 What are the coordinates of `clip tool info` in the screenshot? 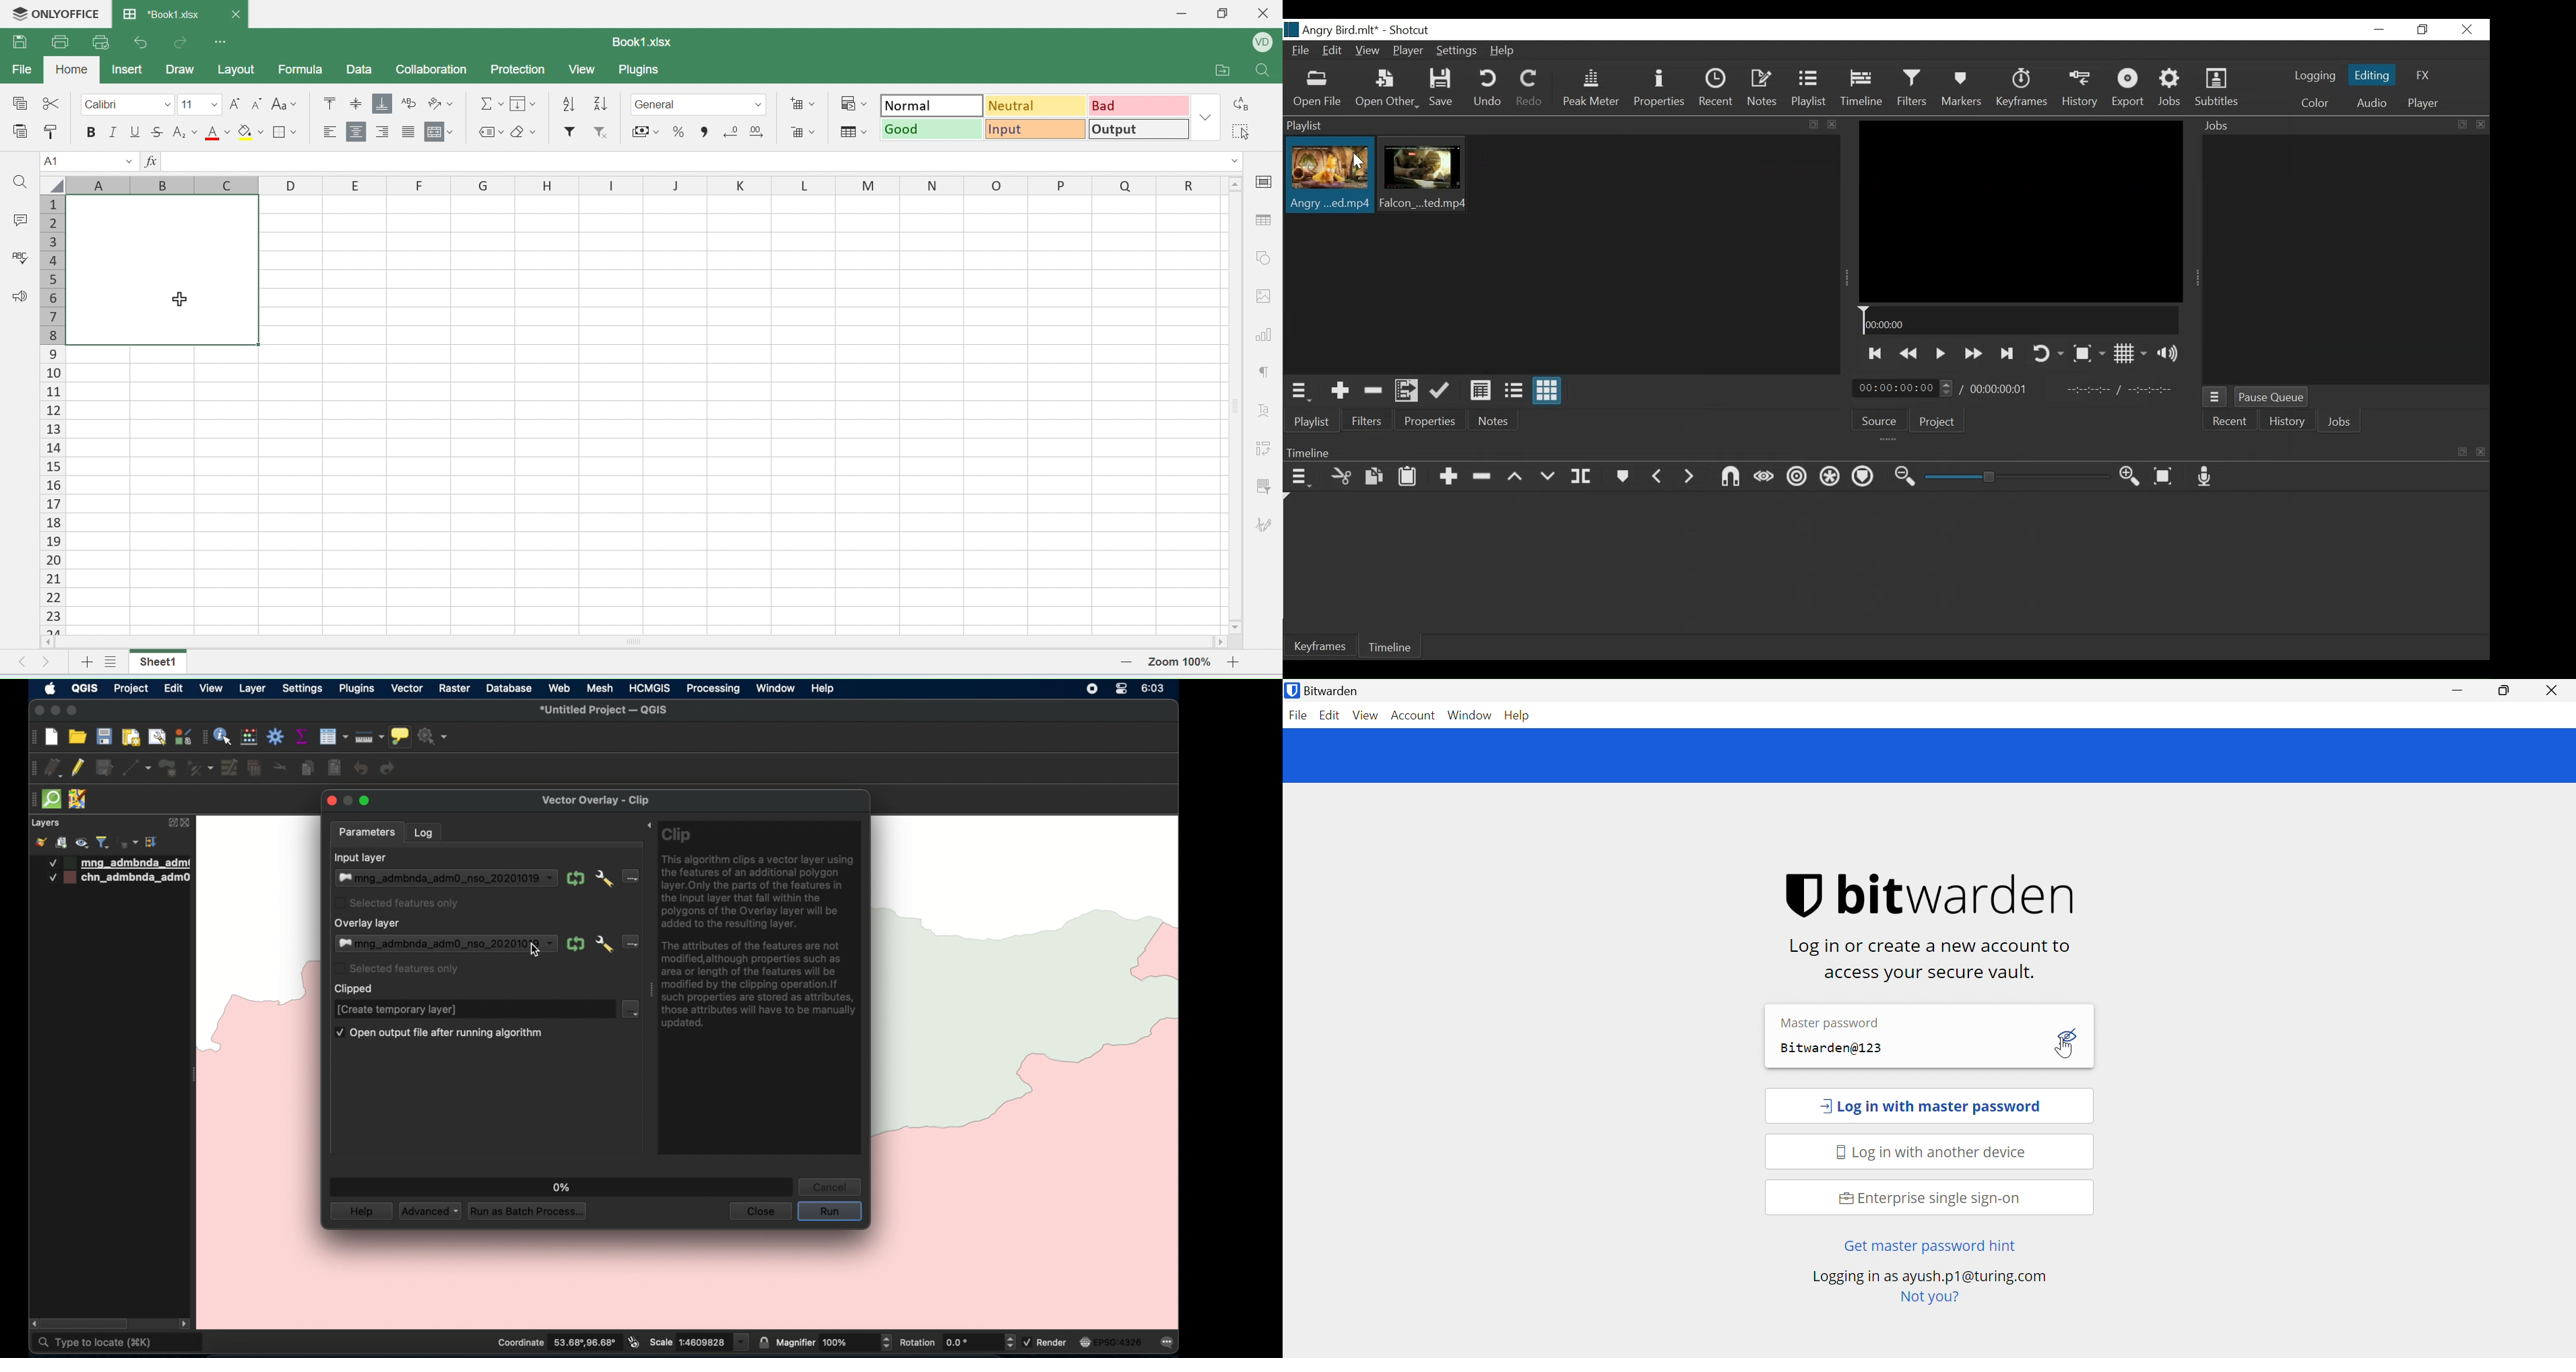 It's located at (761, 988).